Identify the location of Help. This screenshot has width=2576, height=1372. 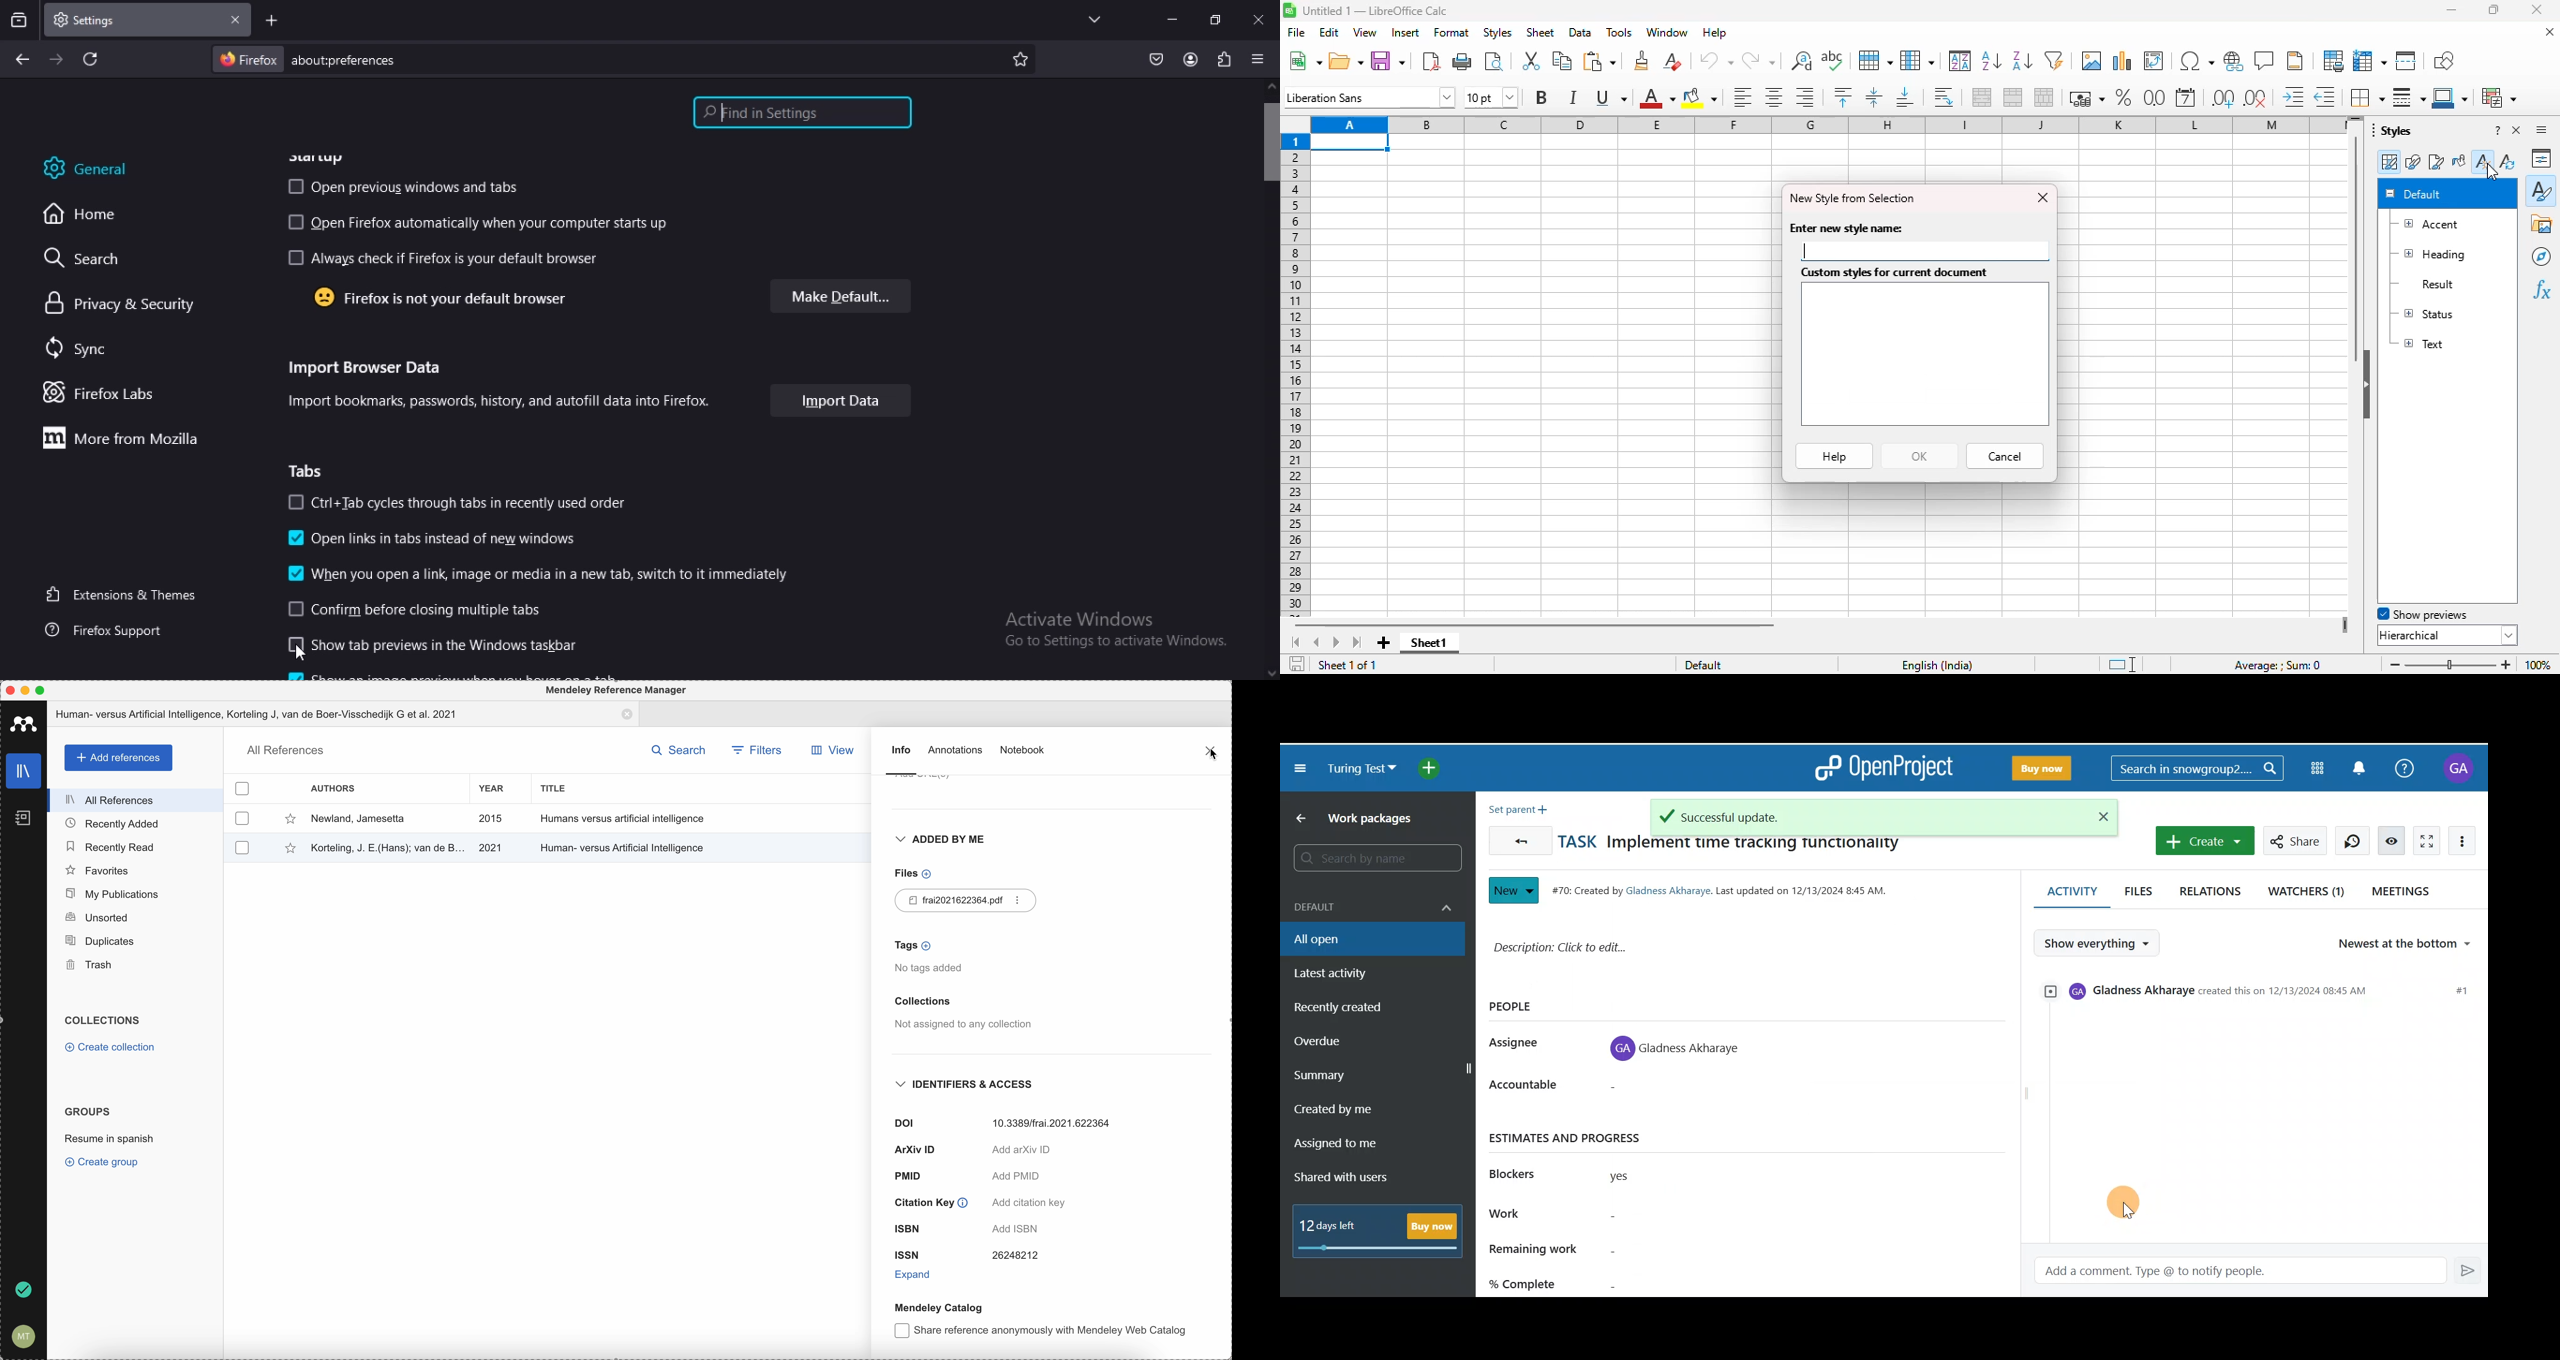
(2403, 766).